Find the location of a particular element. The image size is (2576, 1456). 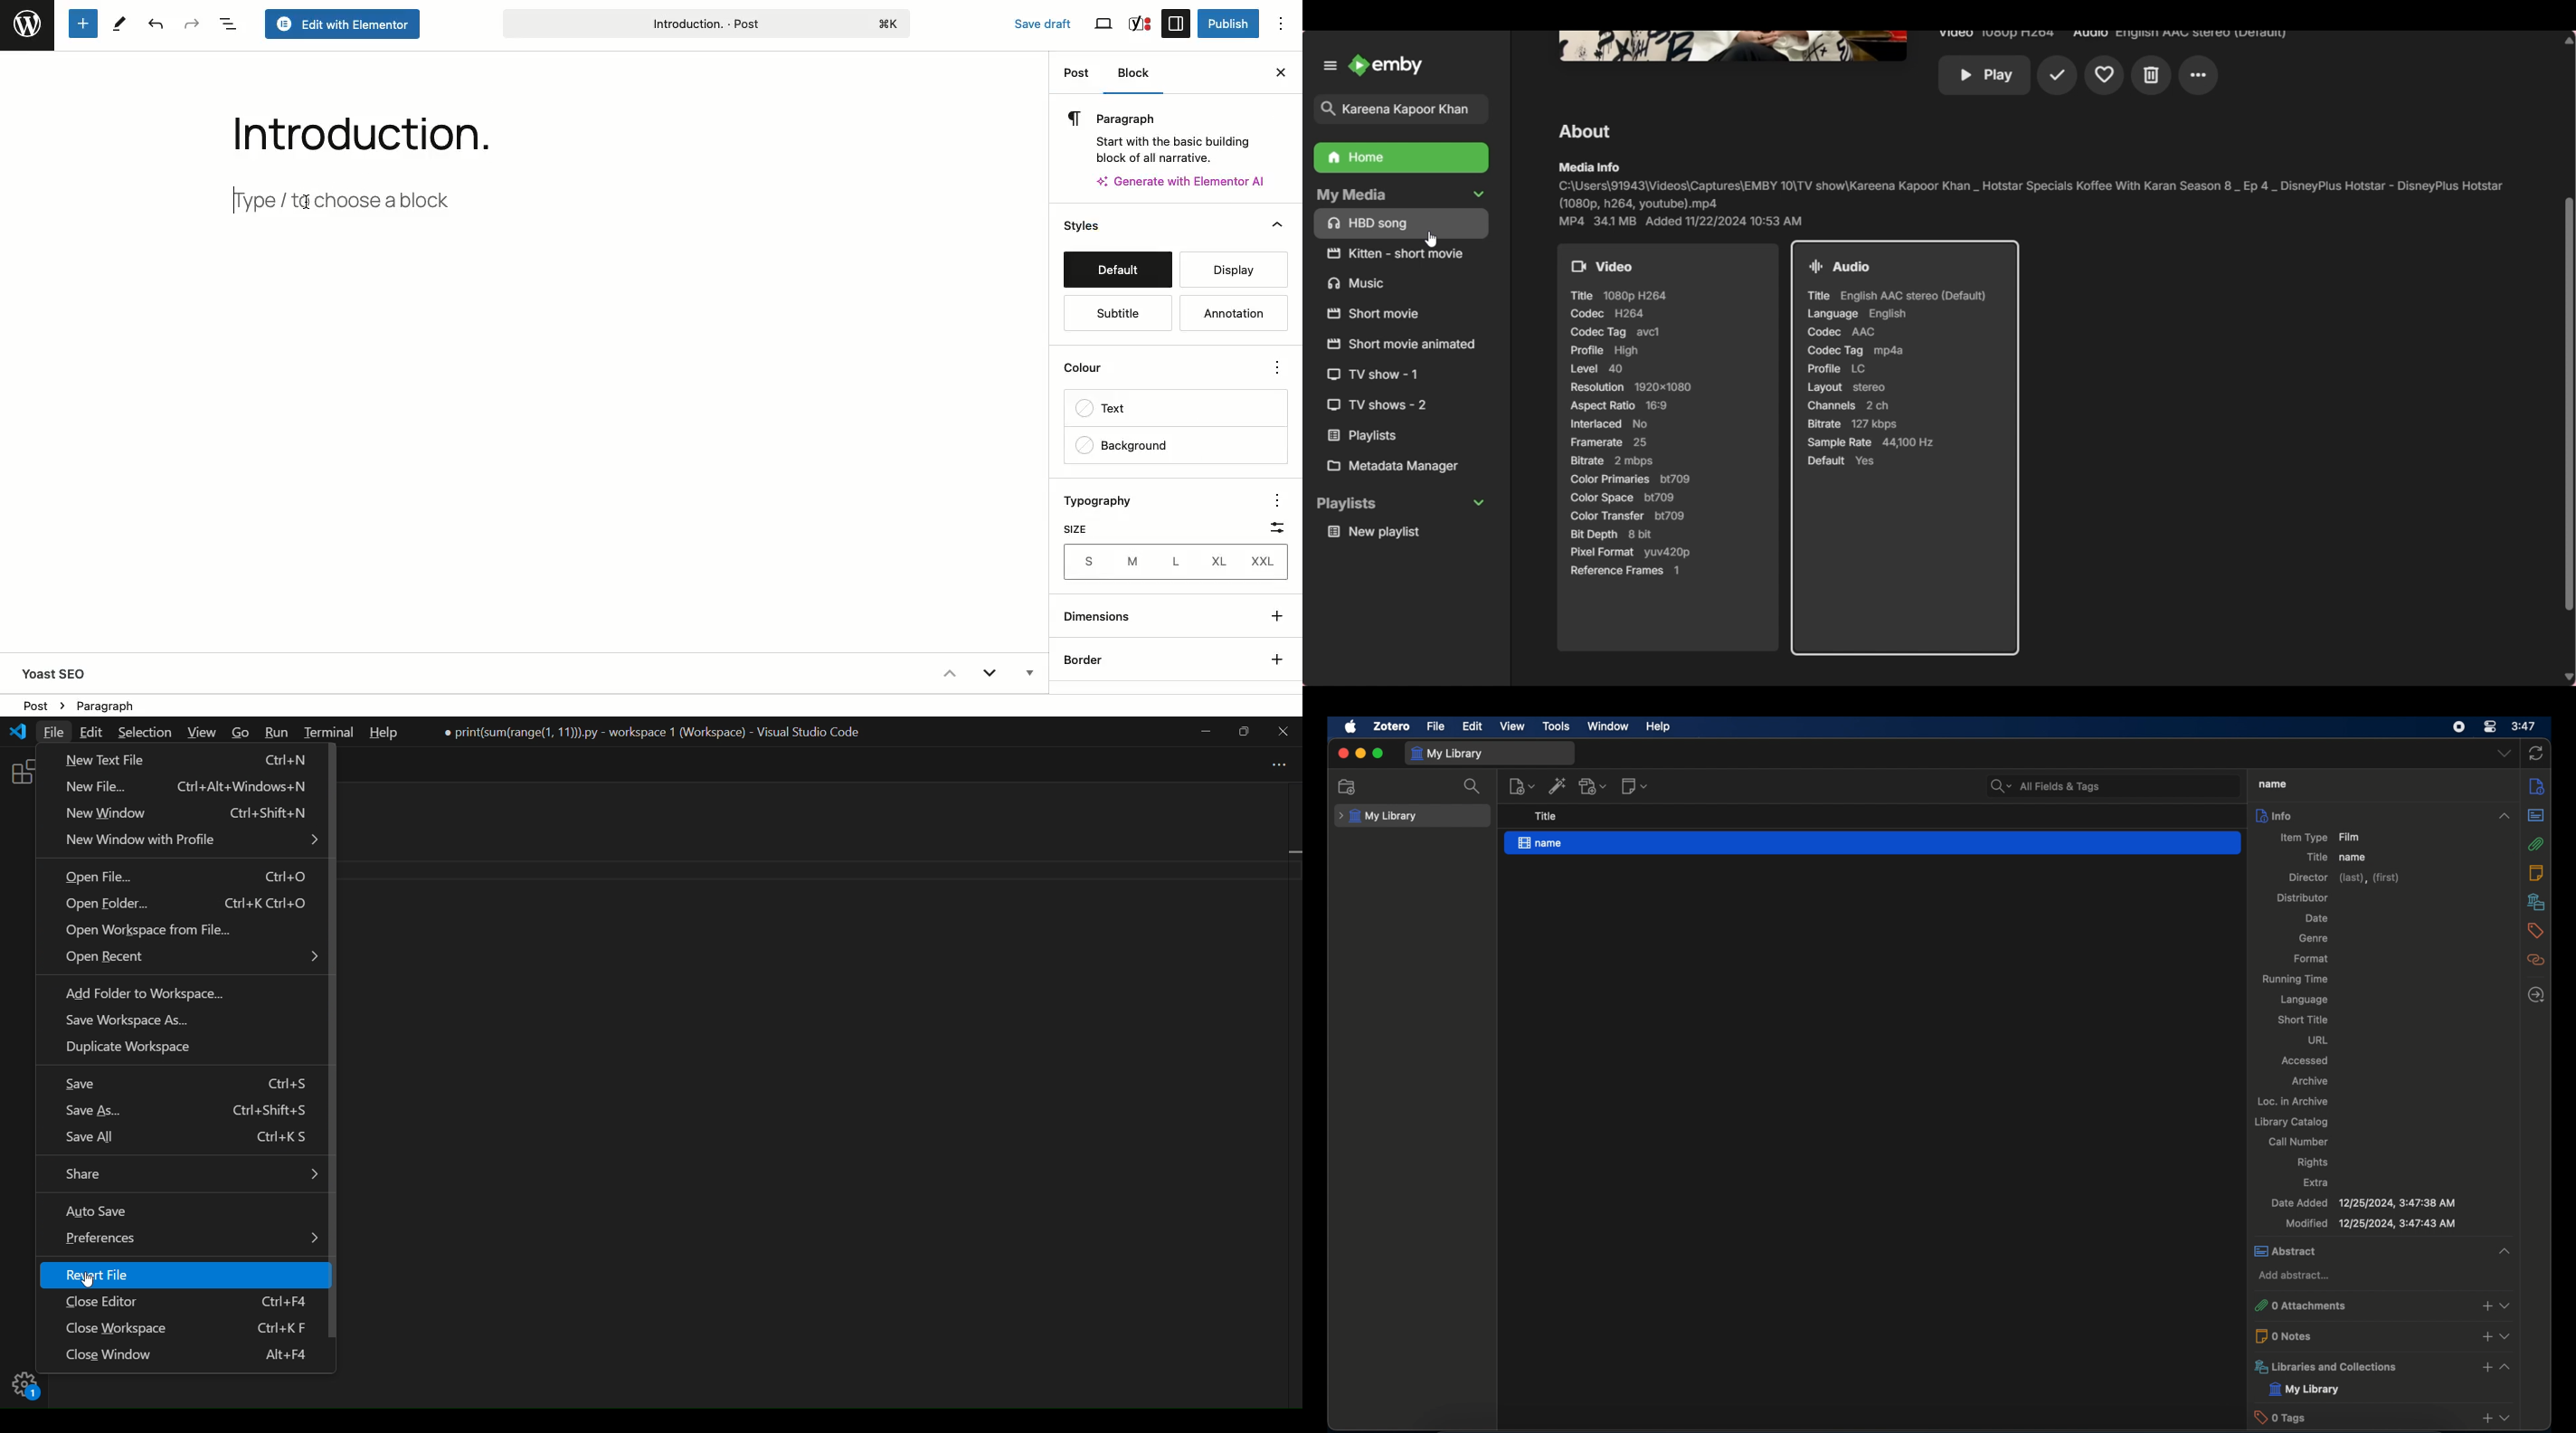

locate is located at coordinates (2537, 995).